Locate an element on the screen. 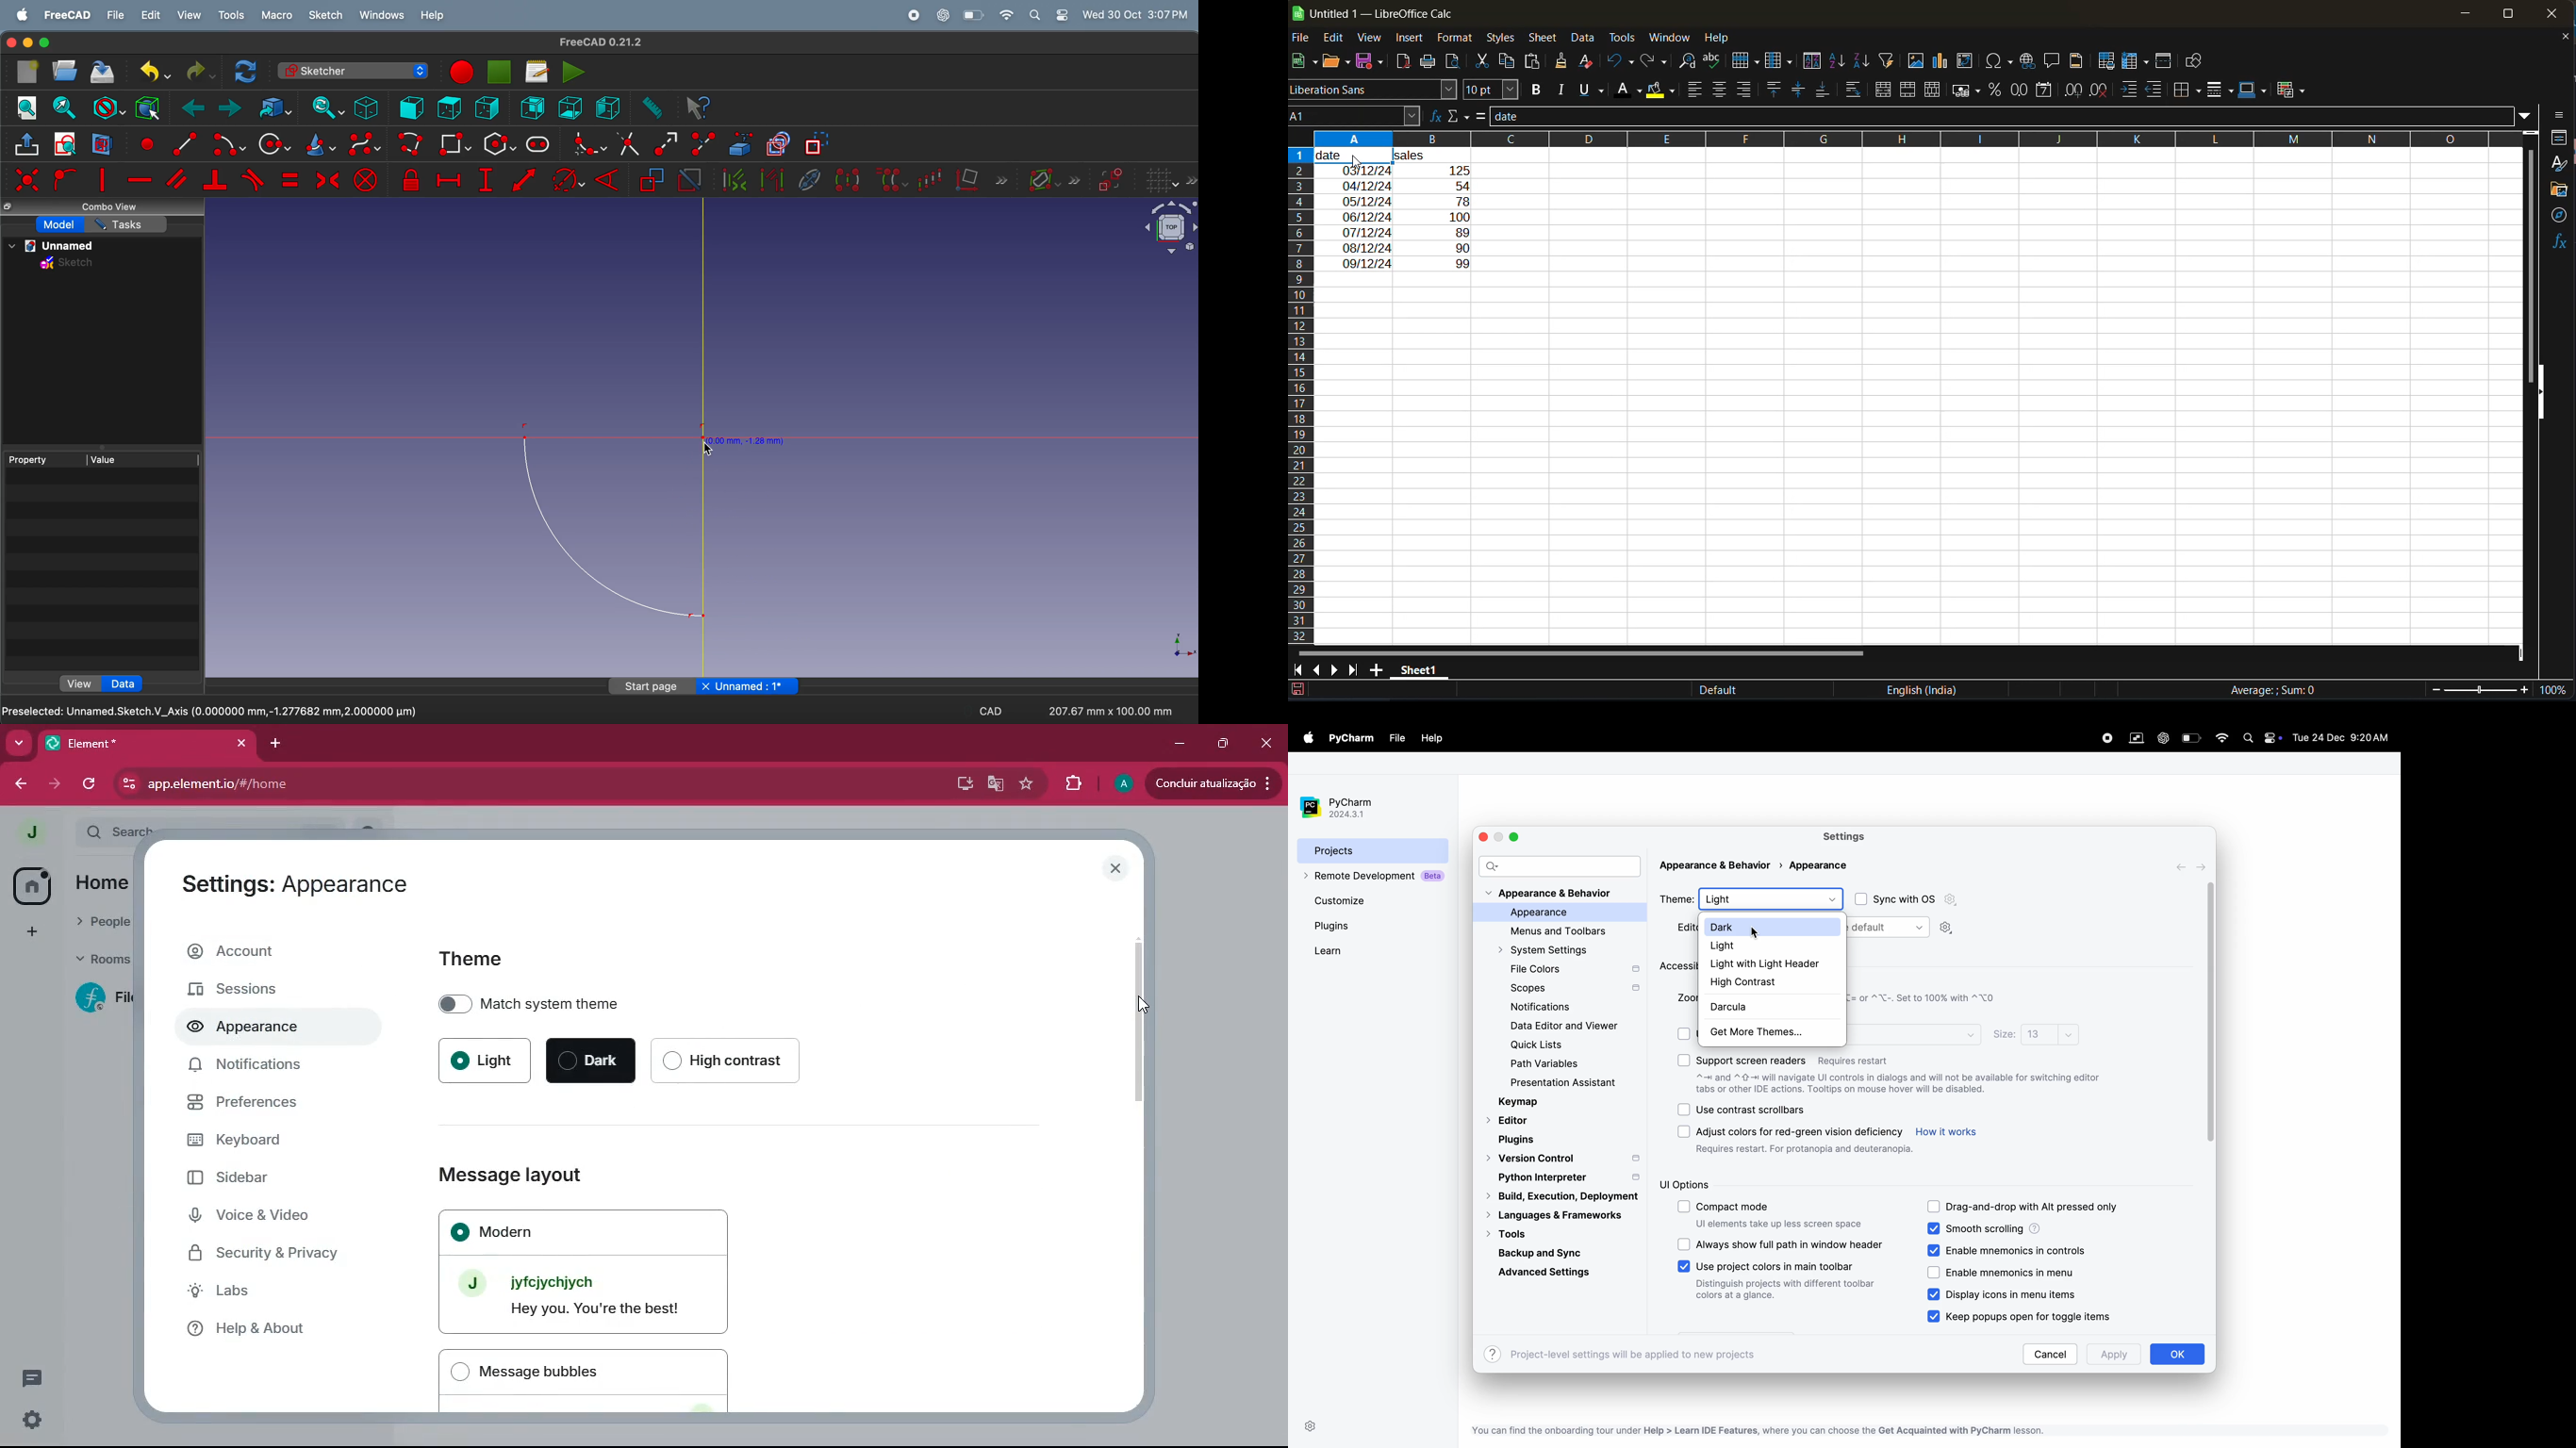  cursor is located at coordinates (1357, 161).